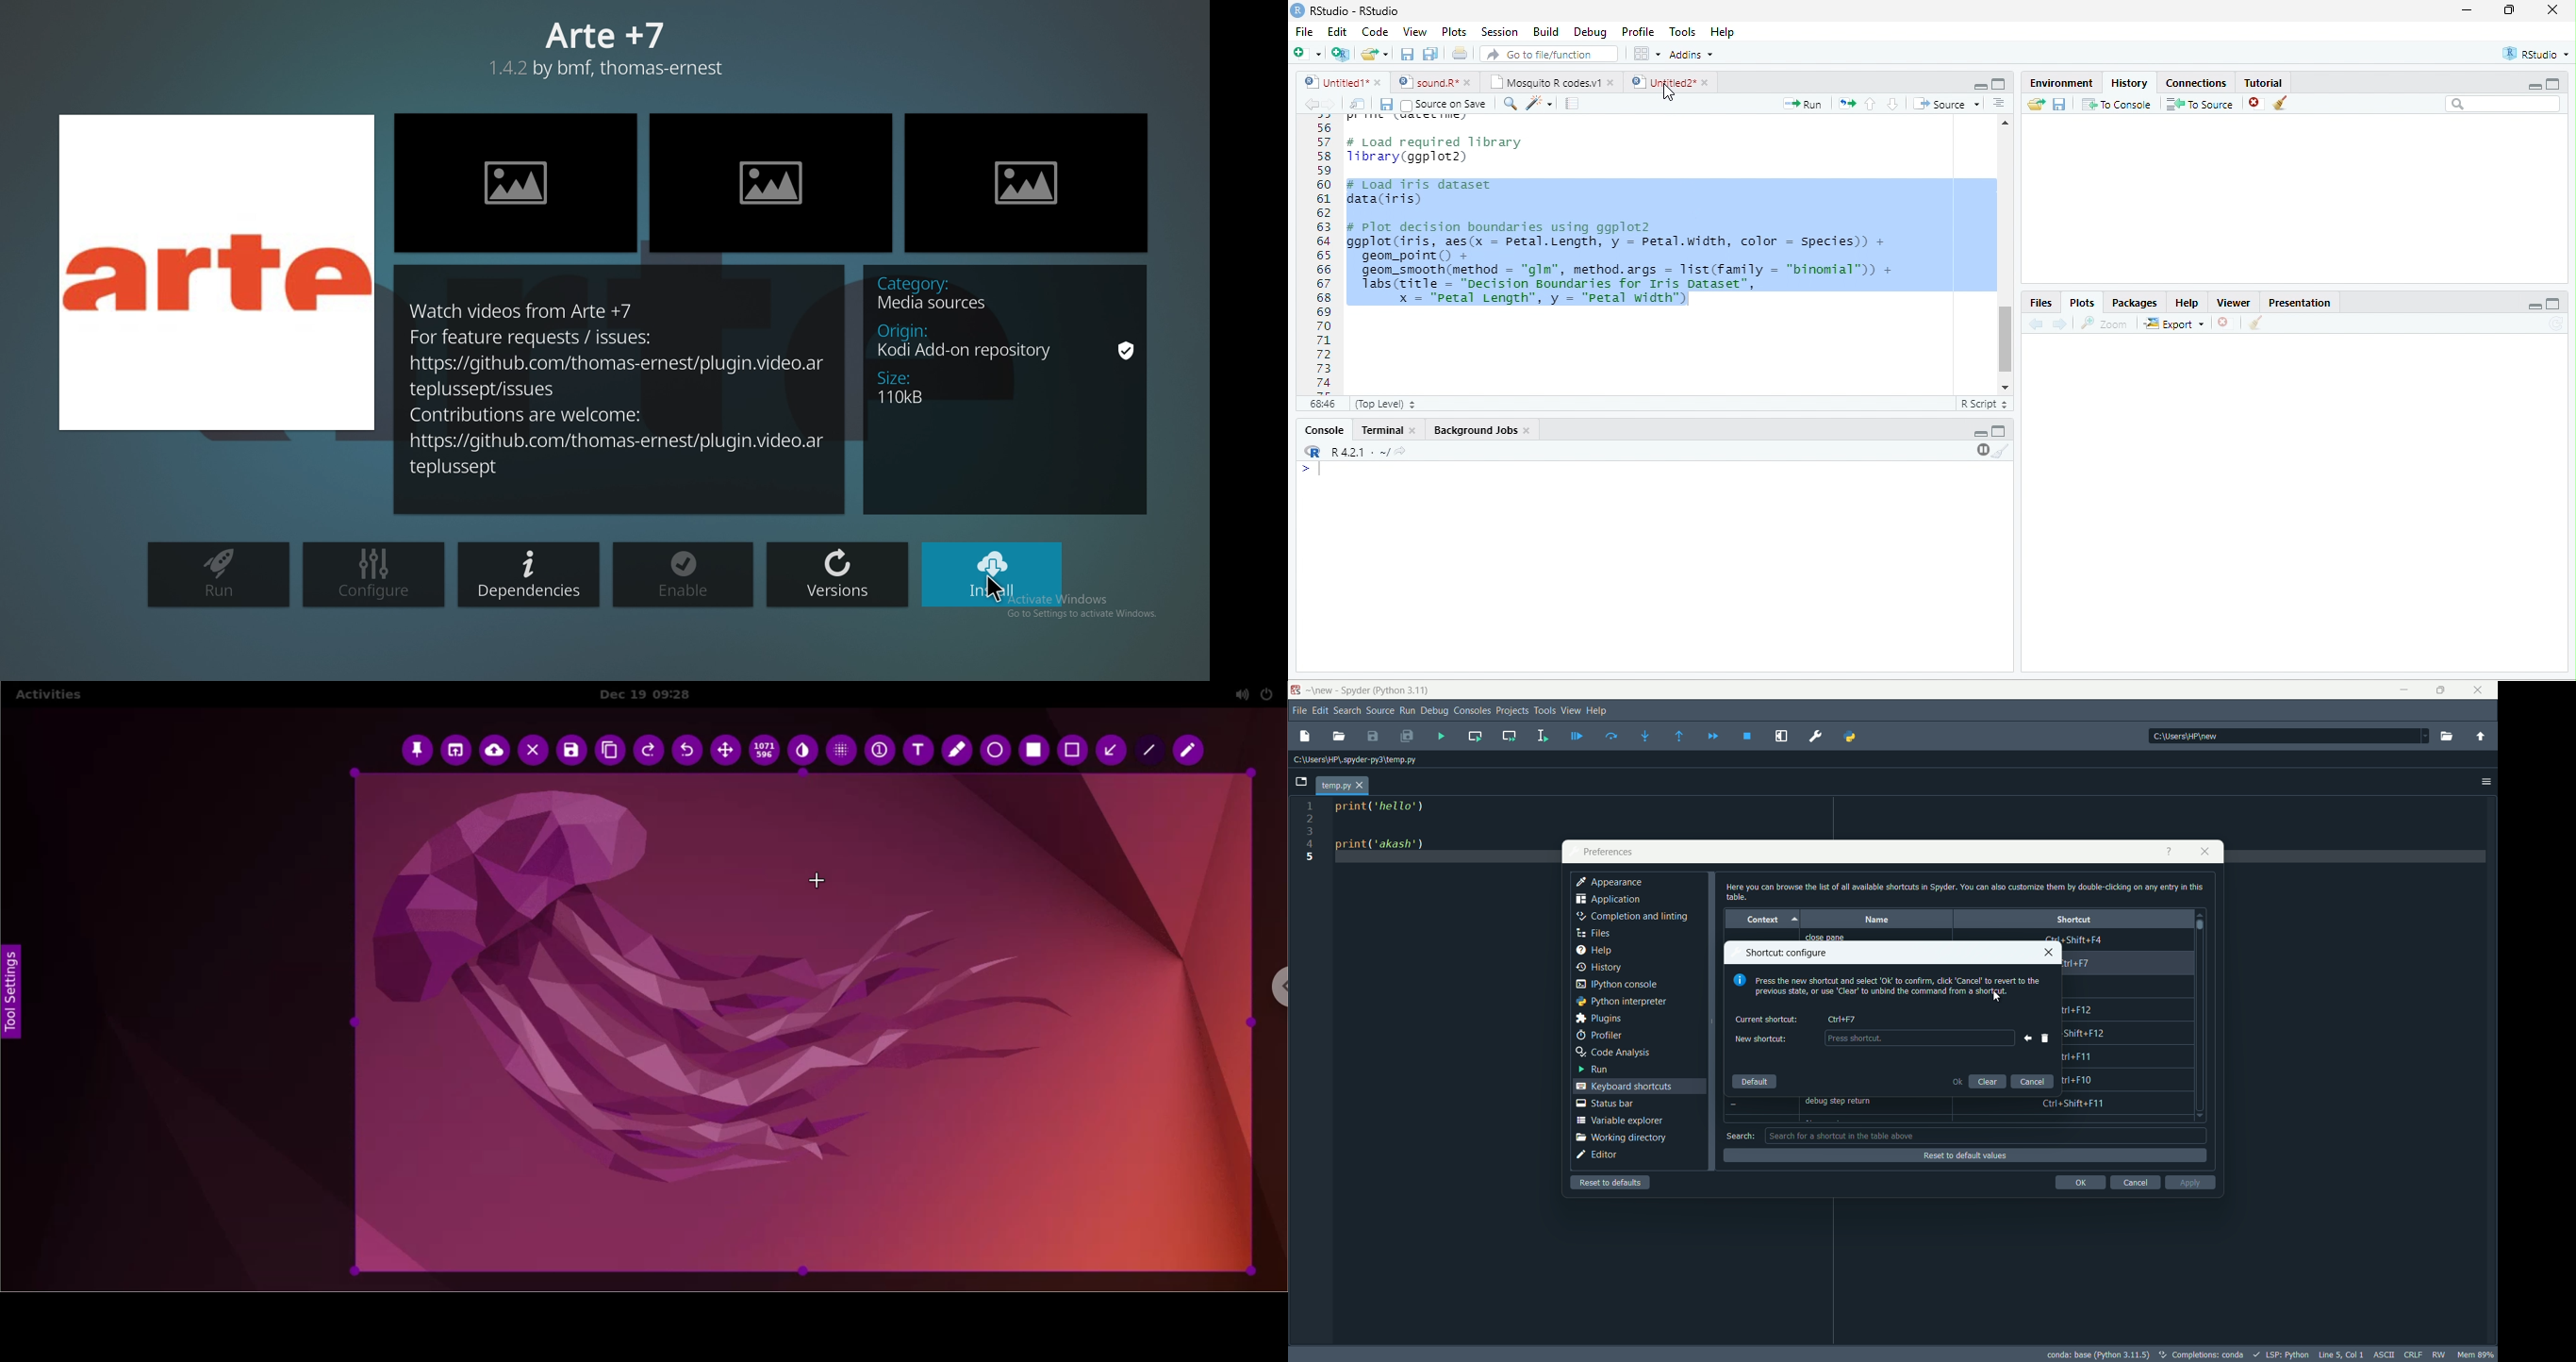 This screenshot has height=1372, width=2576. I want to click on help, so click(1593, 951).